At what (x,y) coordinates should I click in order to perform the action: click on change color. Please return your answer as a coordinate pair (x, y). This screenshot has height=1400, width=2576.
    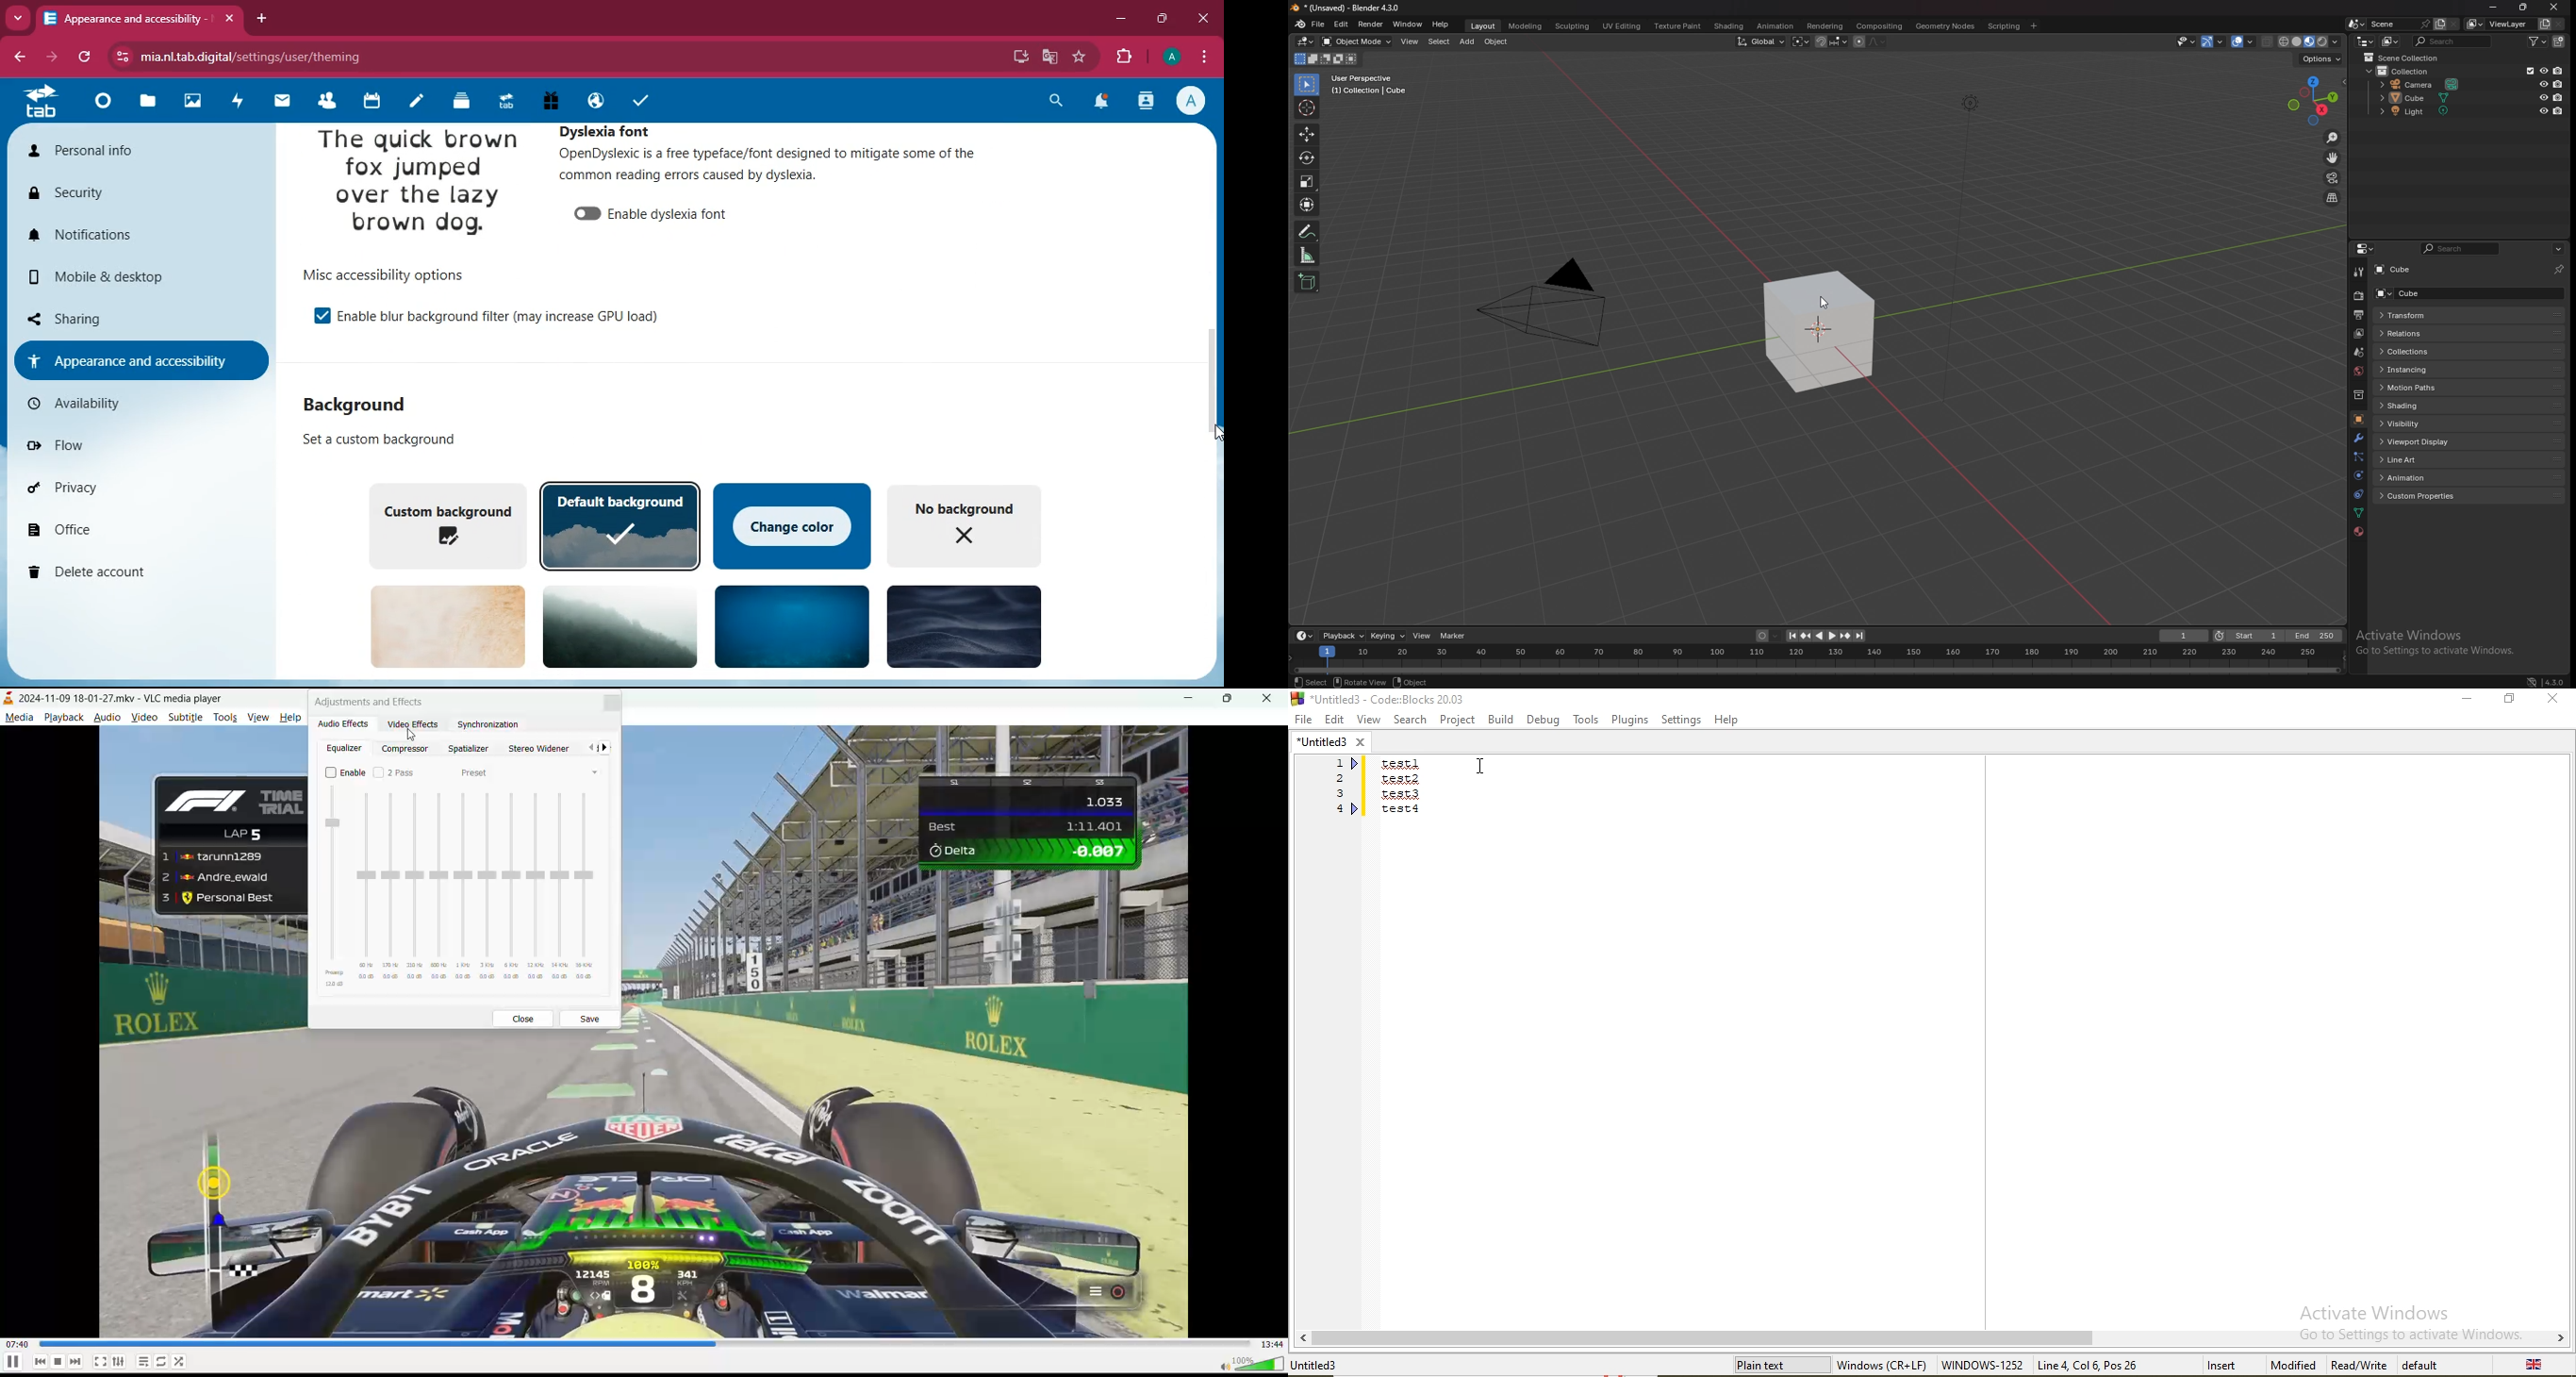
    Looking at the image, I should click on (792, 524).